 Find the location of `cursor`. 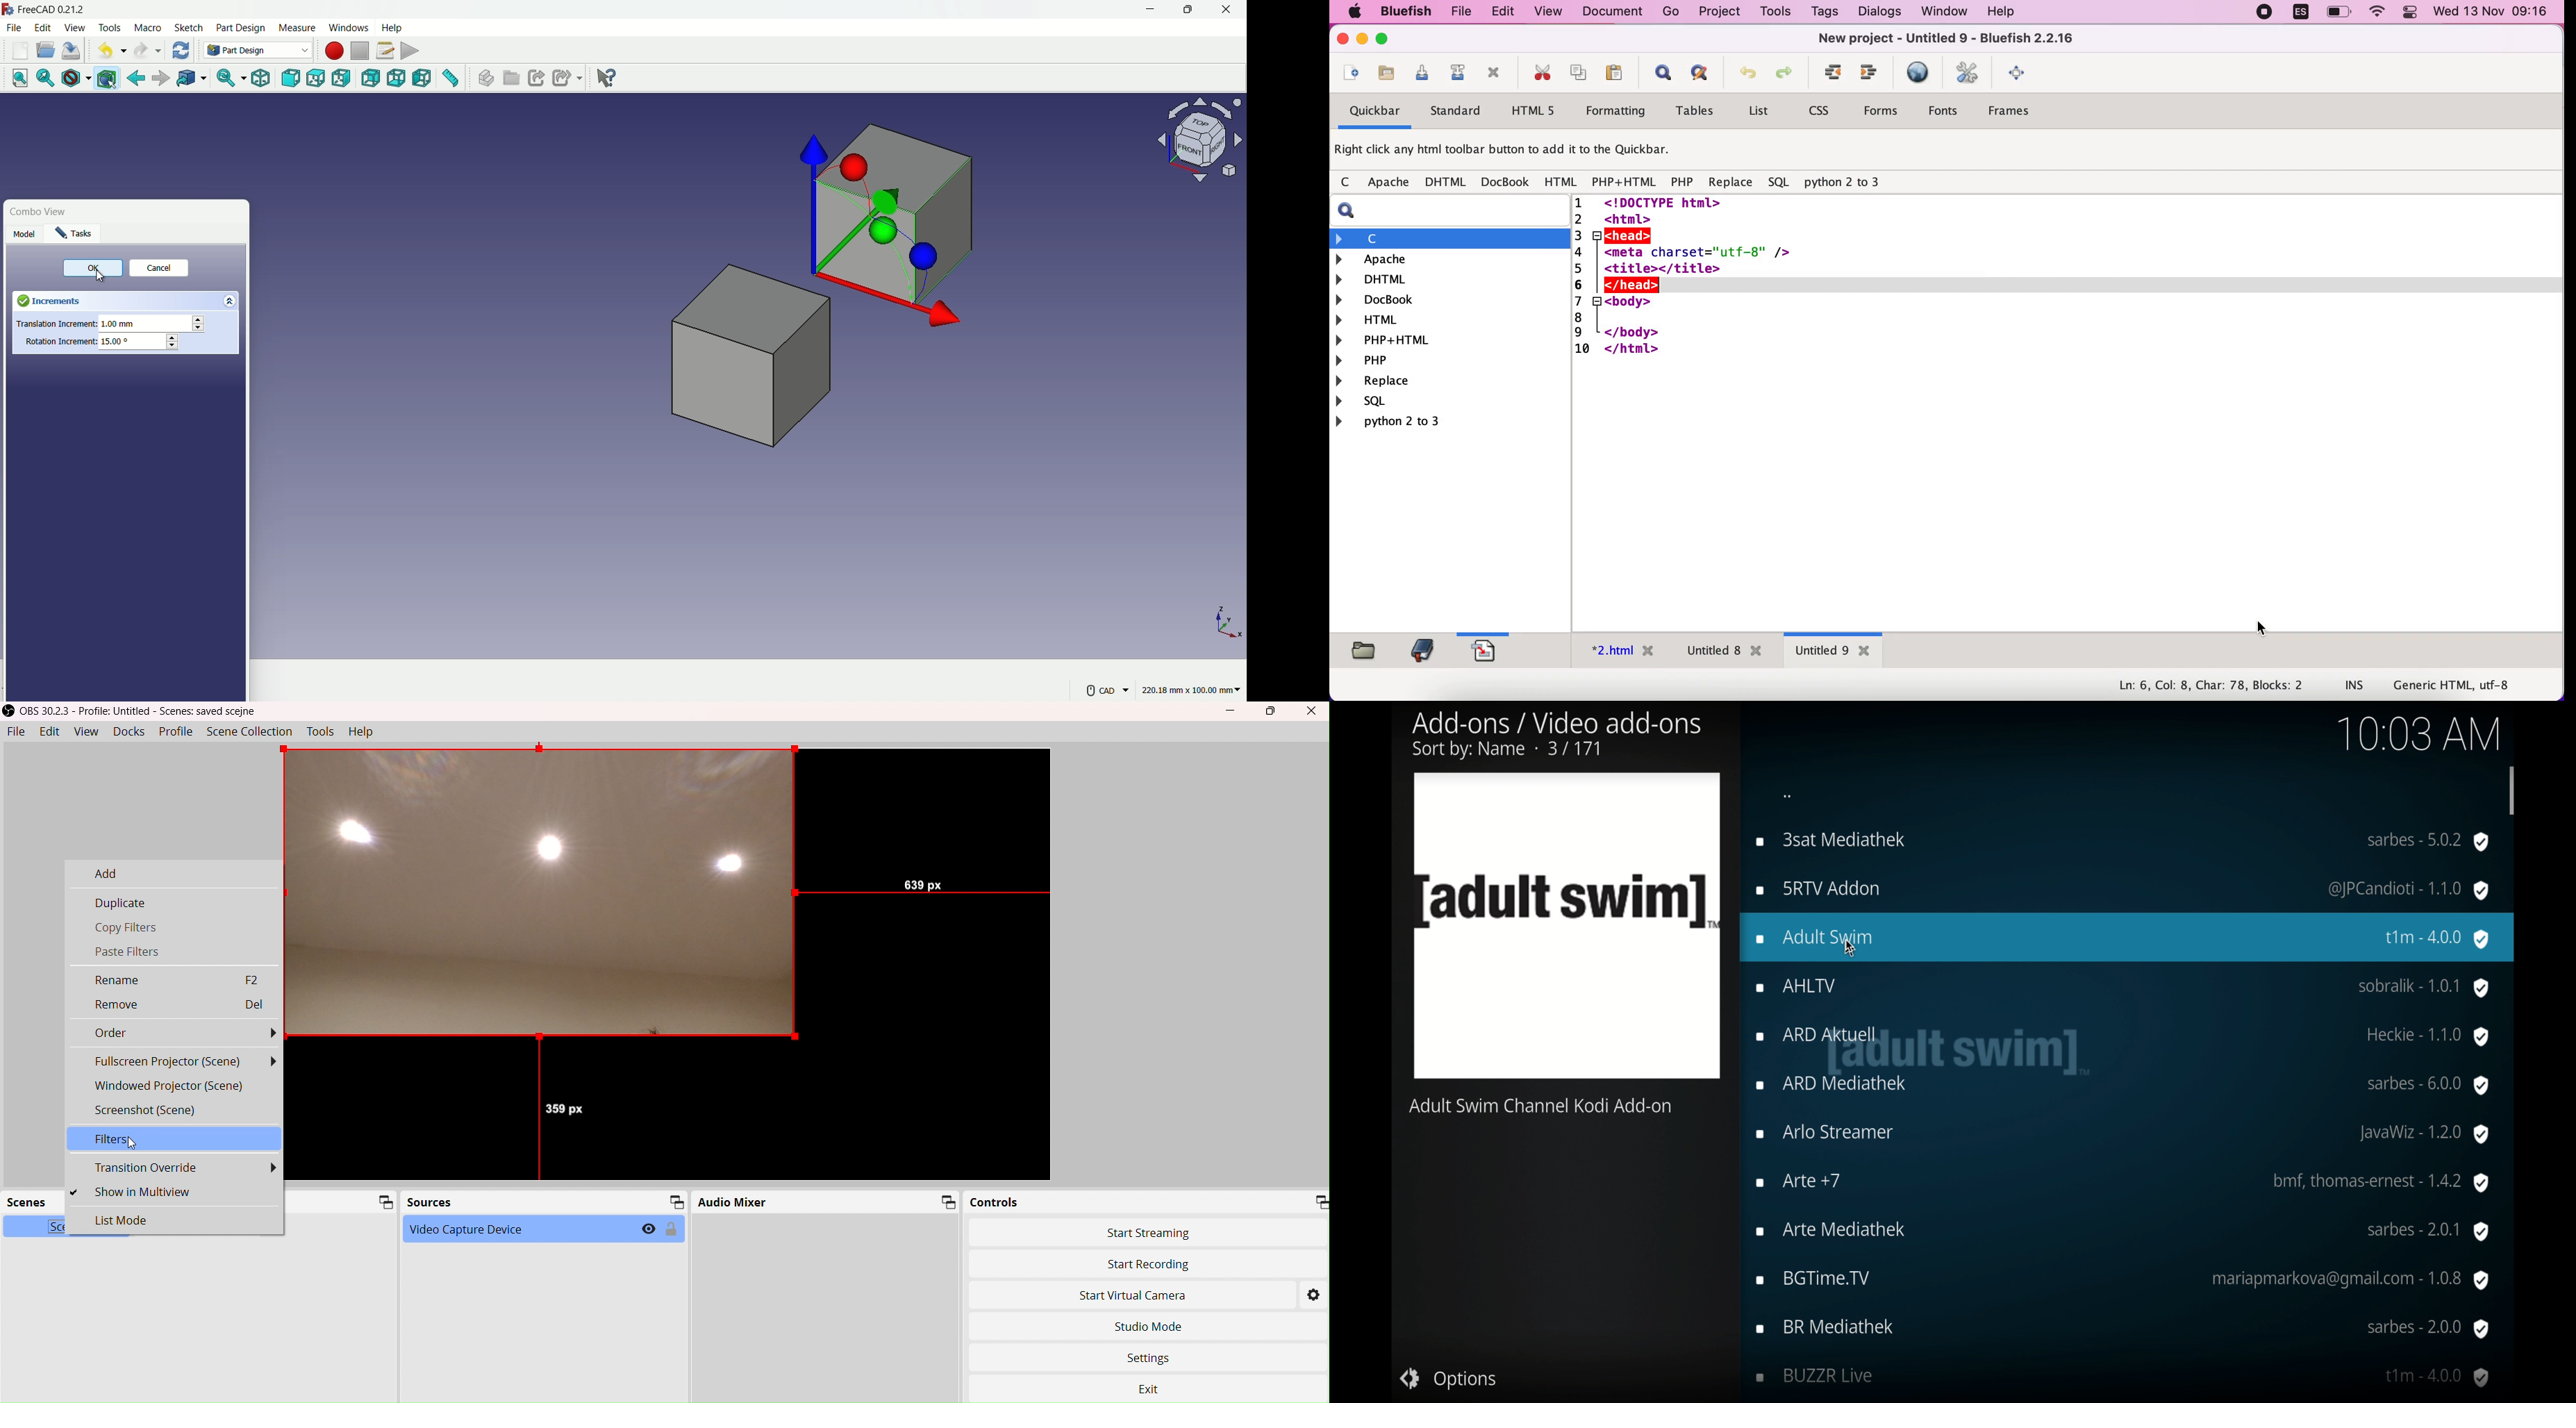

cursor is located at coordinates (133, 1147).